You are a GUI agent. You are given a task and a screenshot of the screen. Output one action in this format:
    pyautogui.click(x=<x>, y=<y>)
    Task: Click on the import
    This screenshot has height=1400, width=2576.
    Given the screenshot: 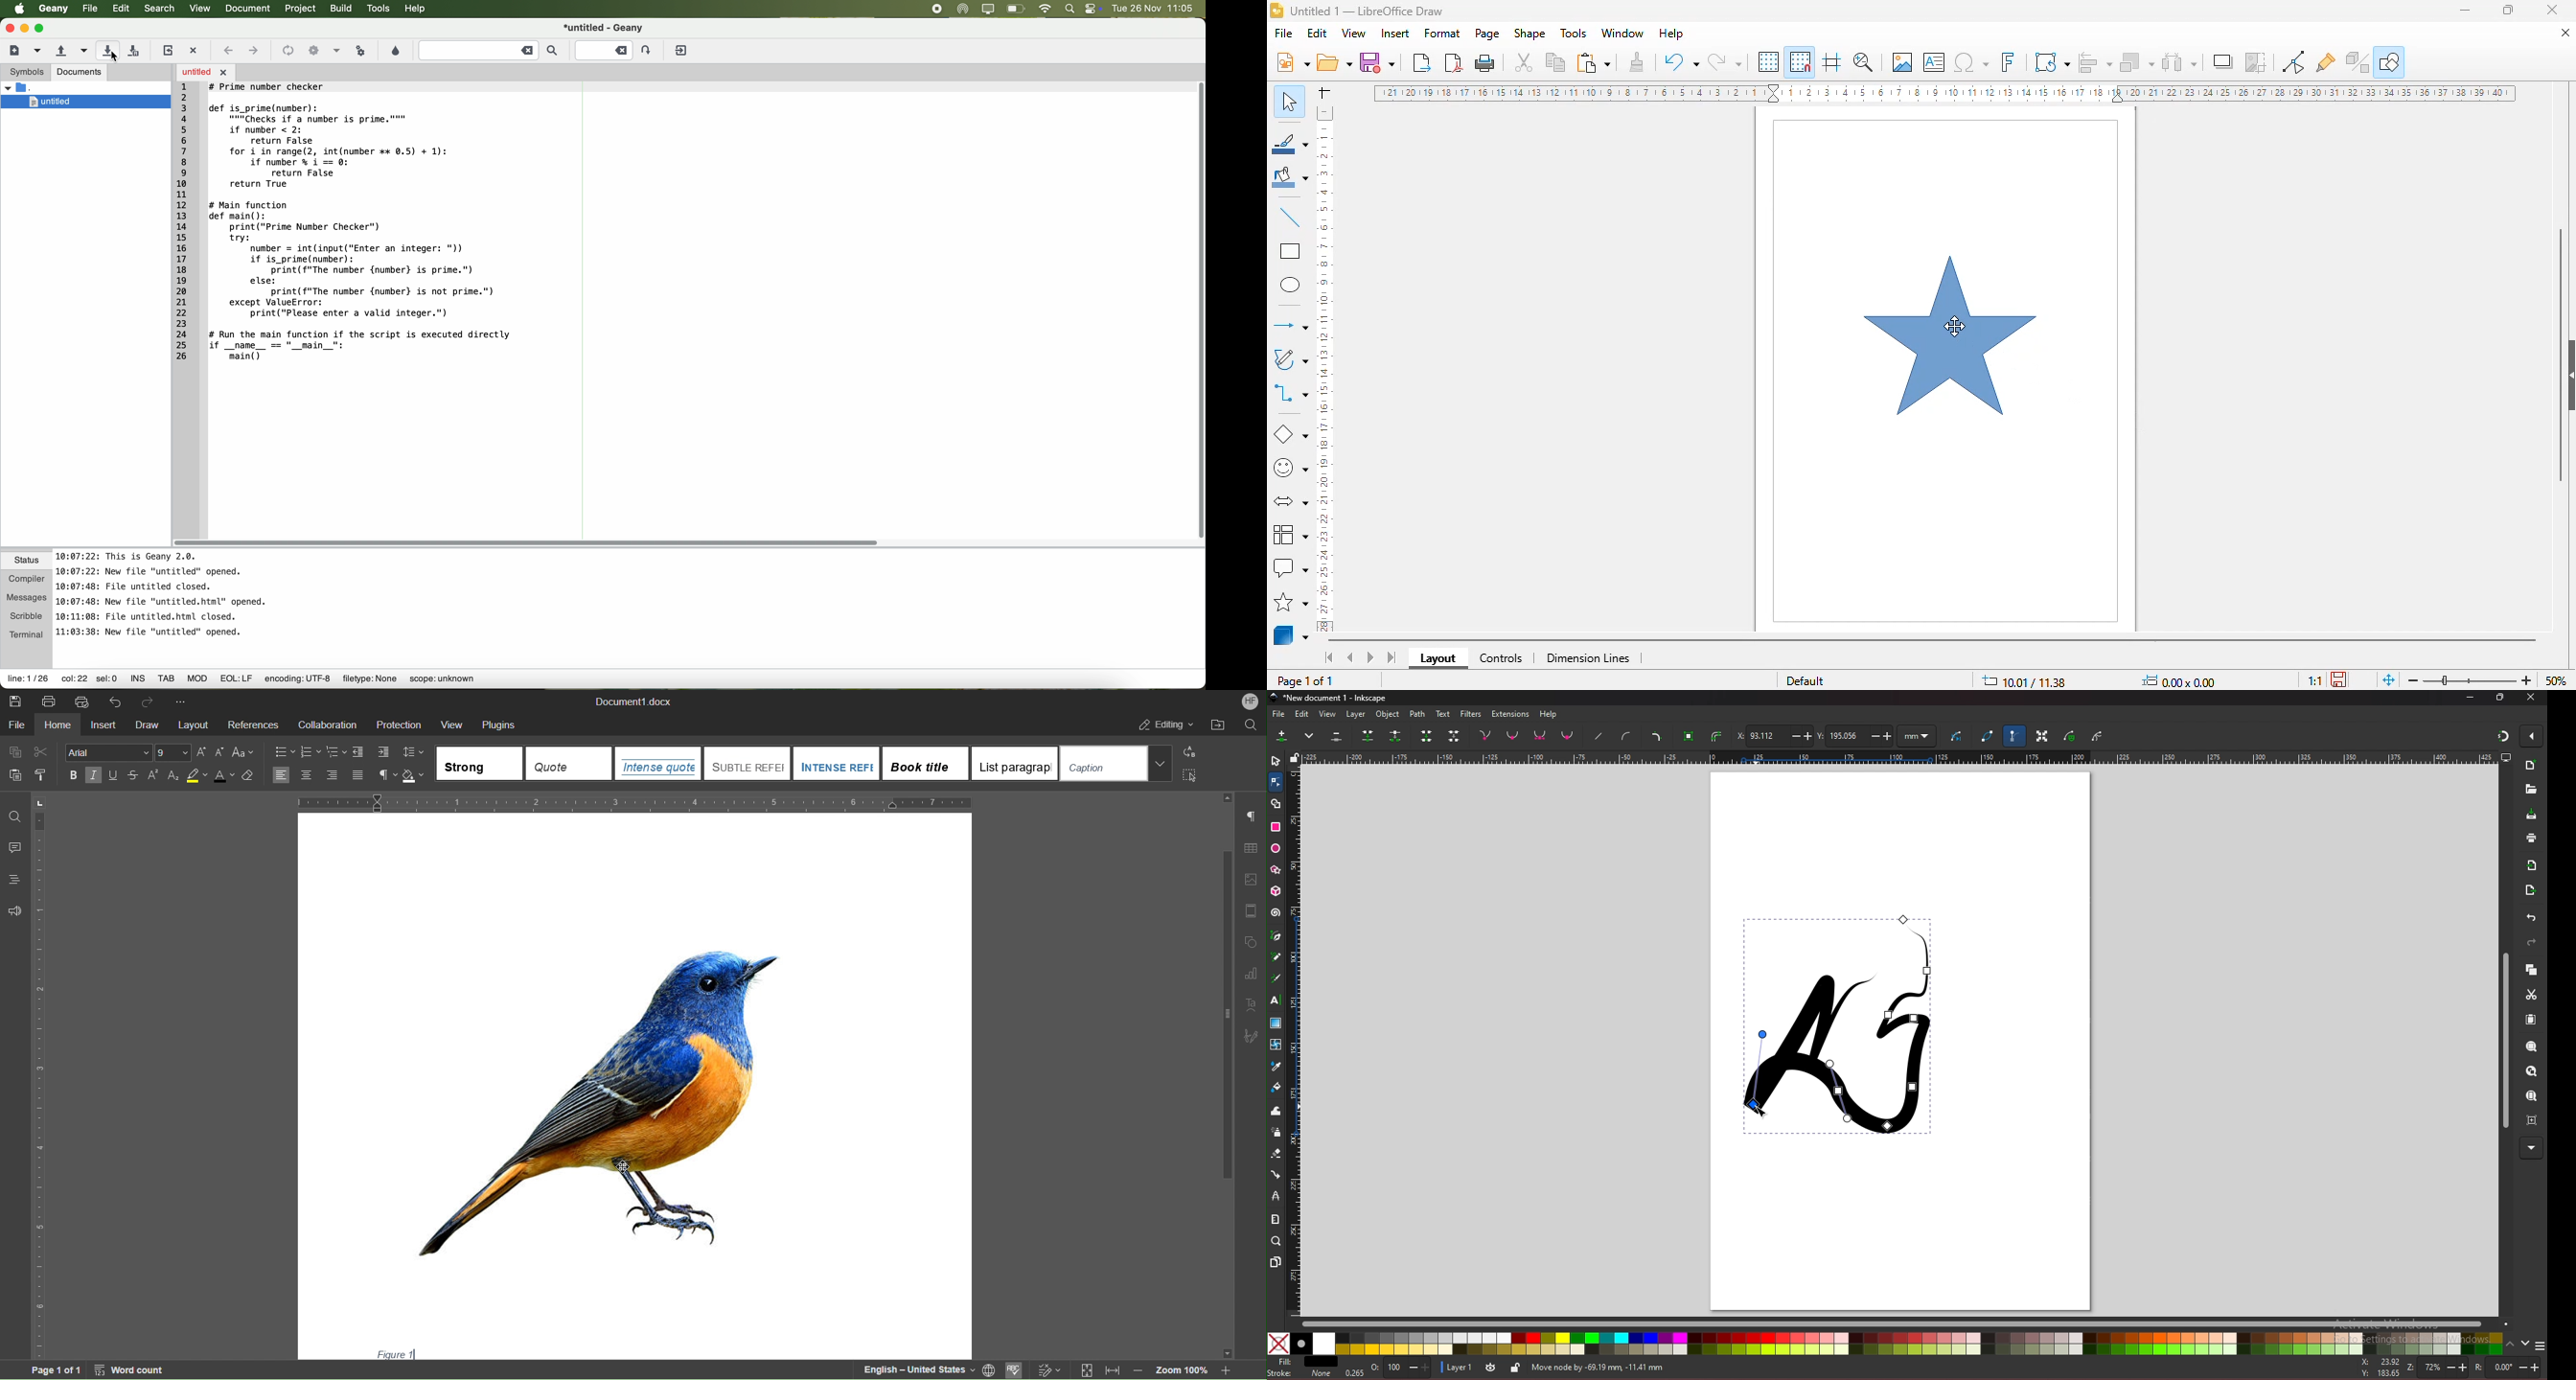 What is the action you would take?
    pyautogui.click(x=2533, y=866)
    